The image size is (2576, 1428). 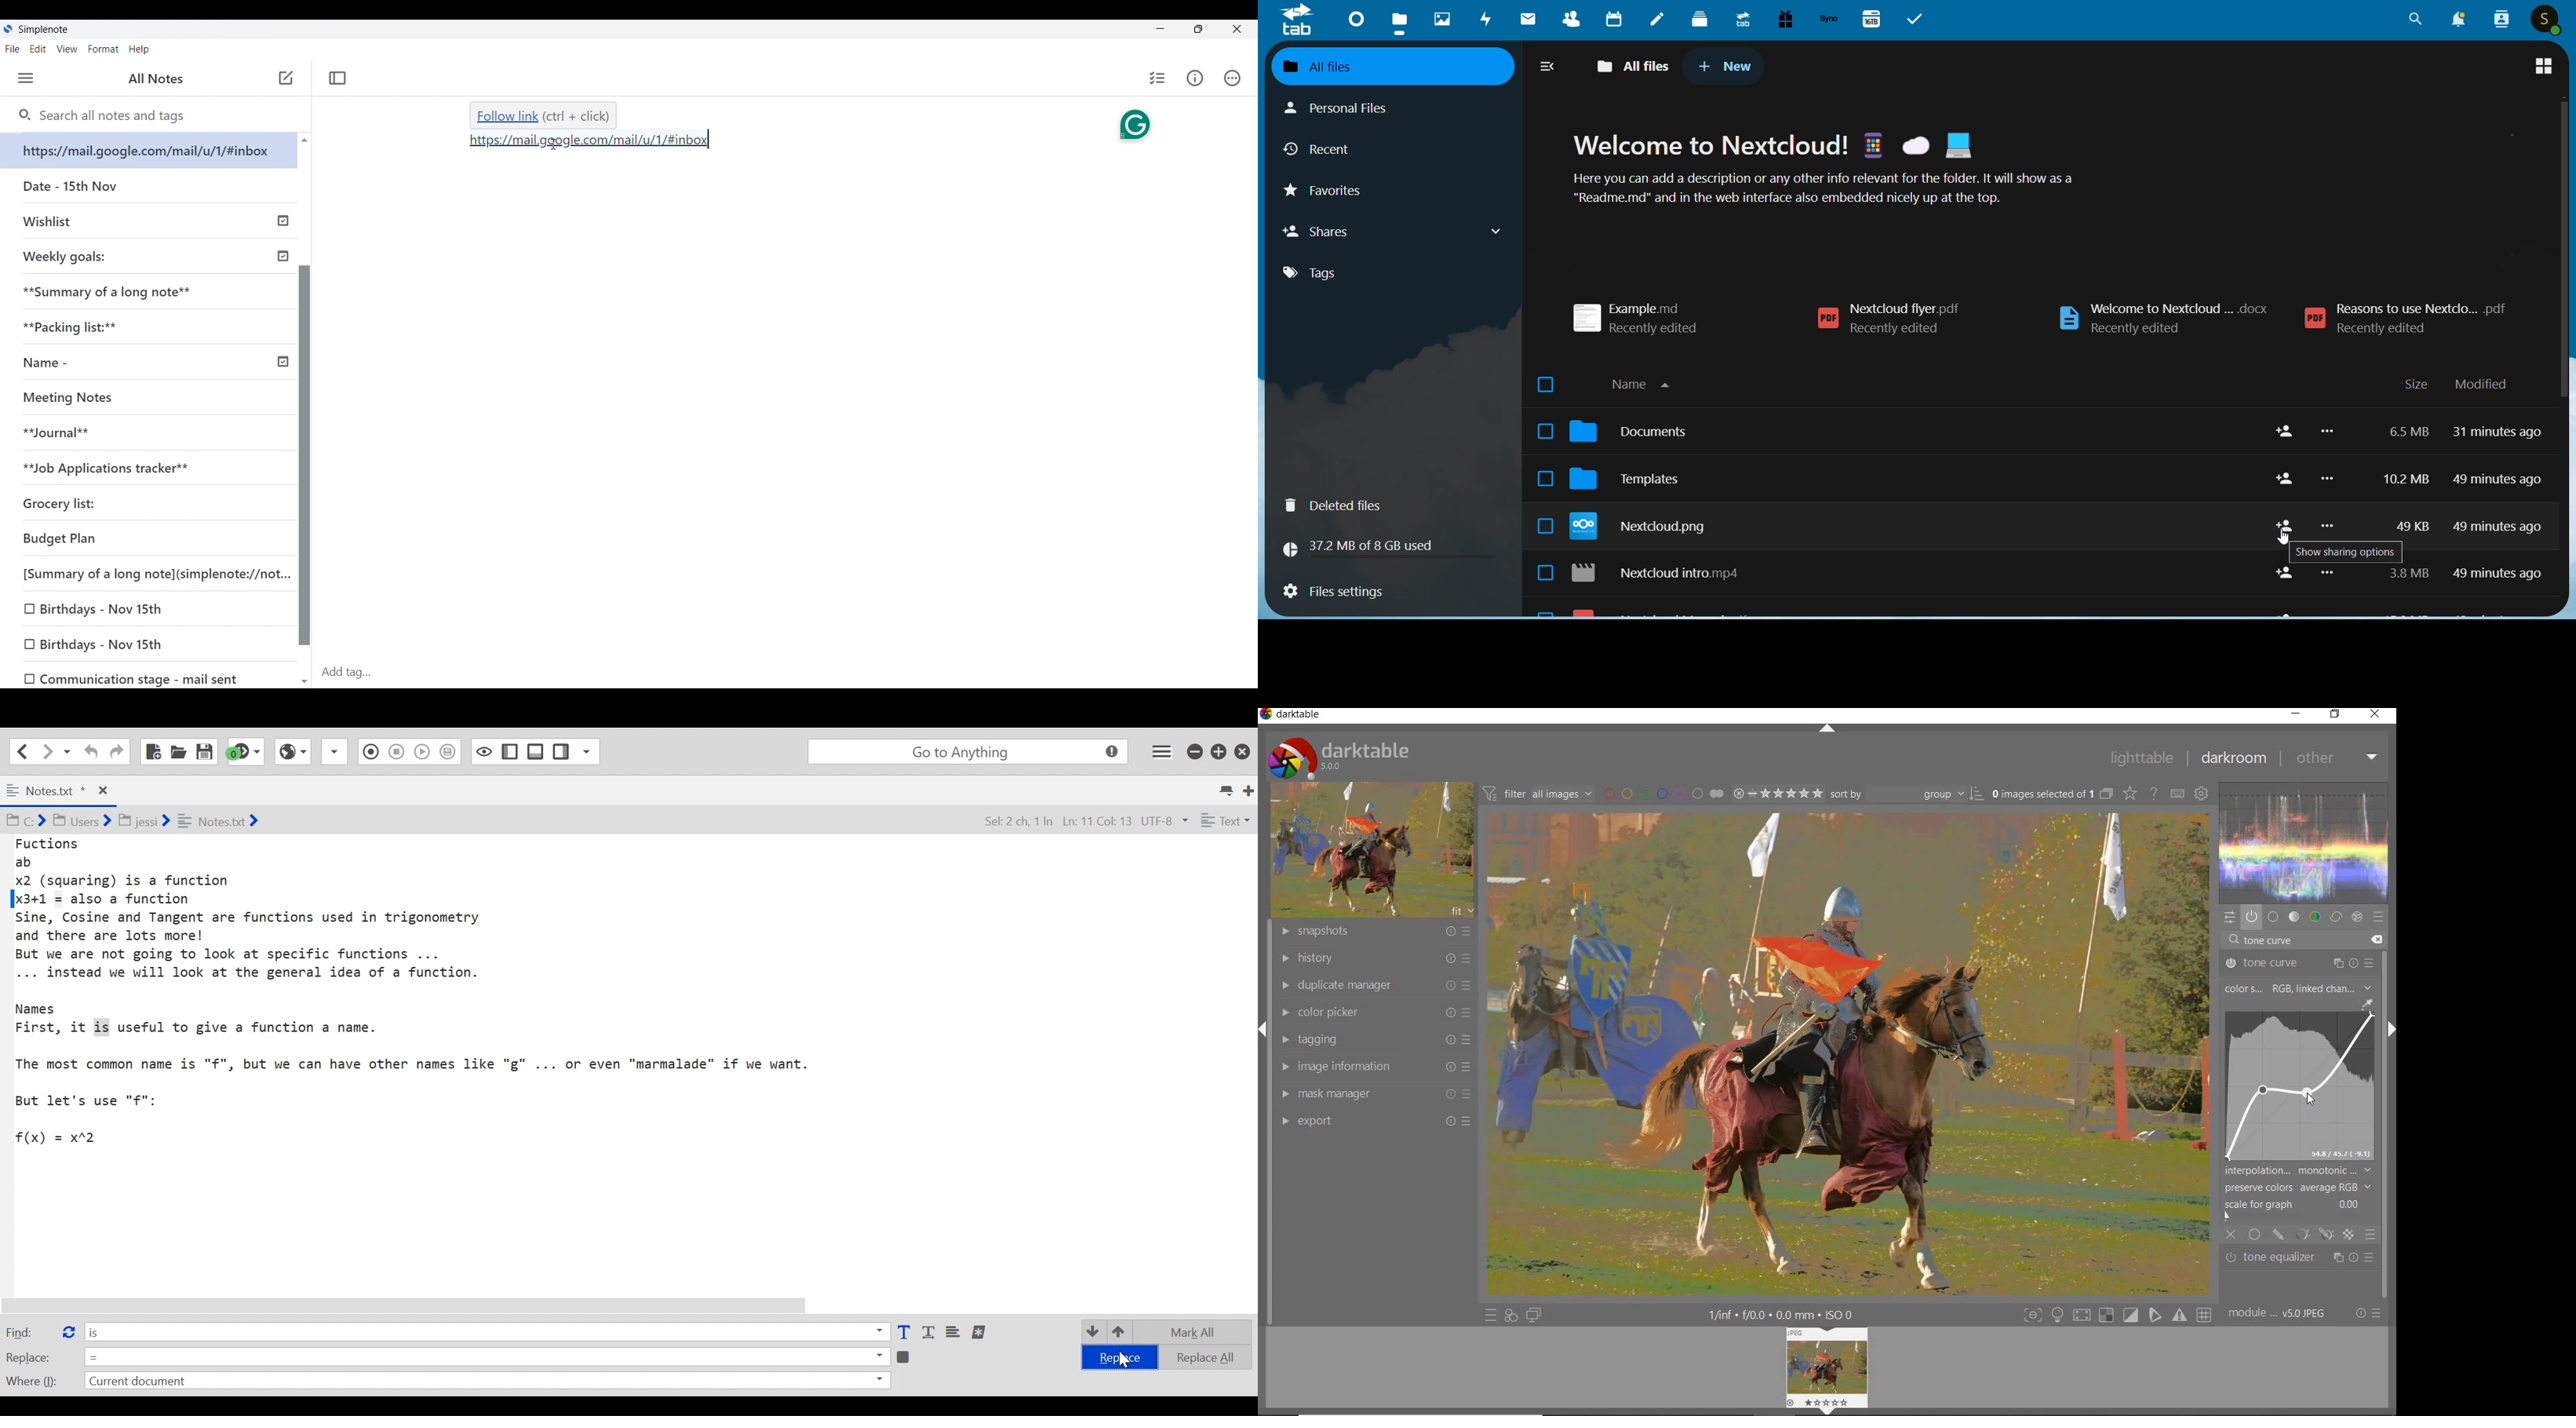 What do you see at coordinates (26, 78) in the screenshot?
I see `Menu` at bounding box center [26, 78].